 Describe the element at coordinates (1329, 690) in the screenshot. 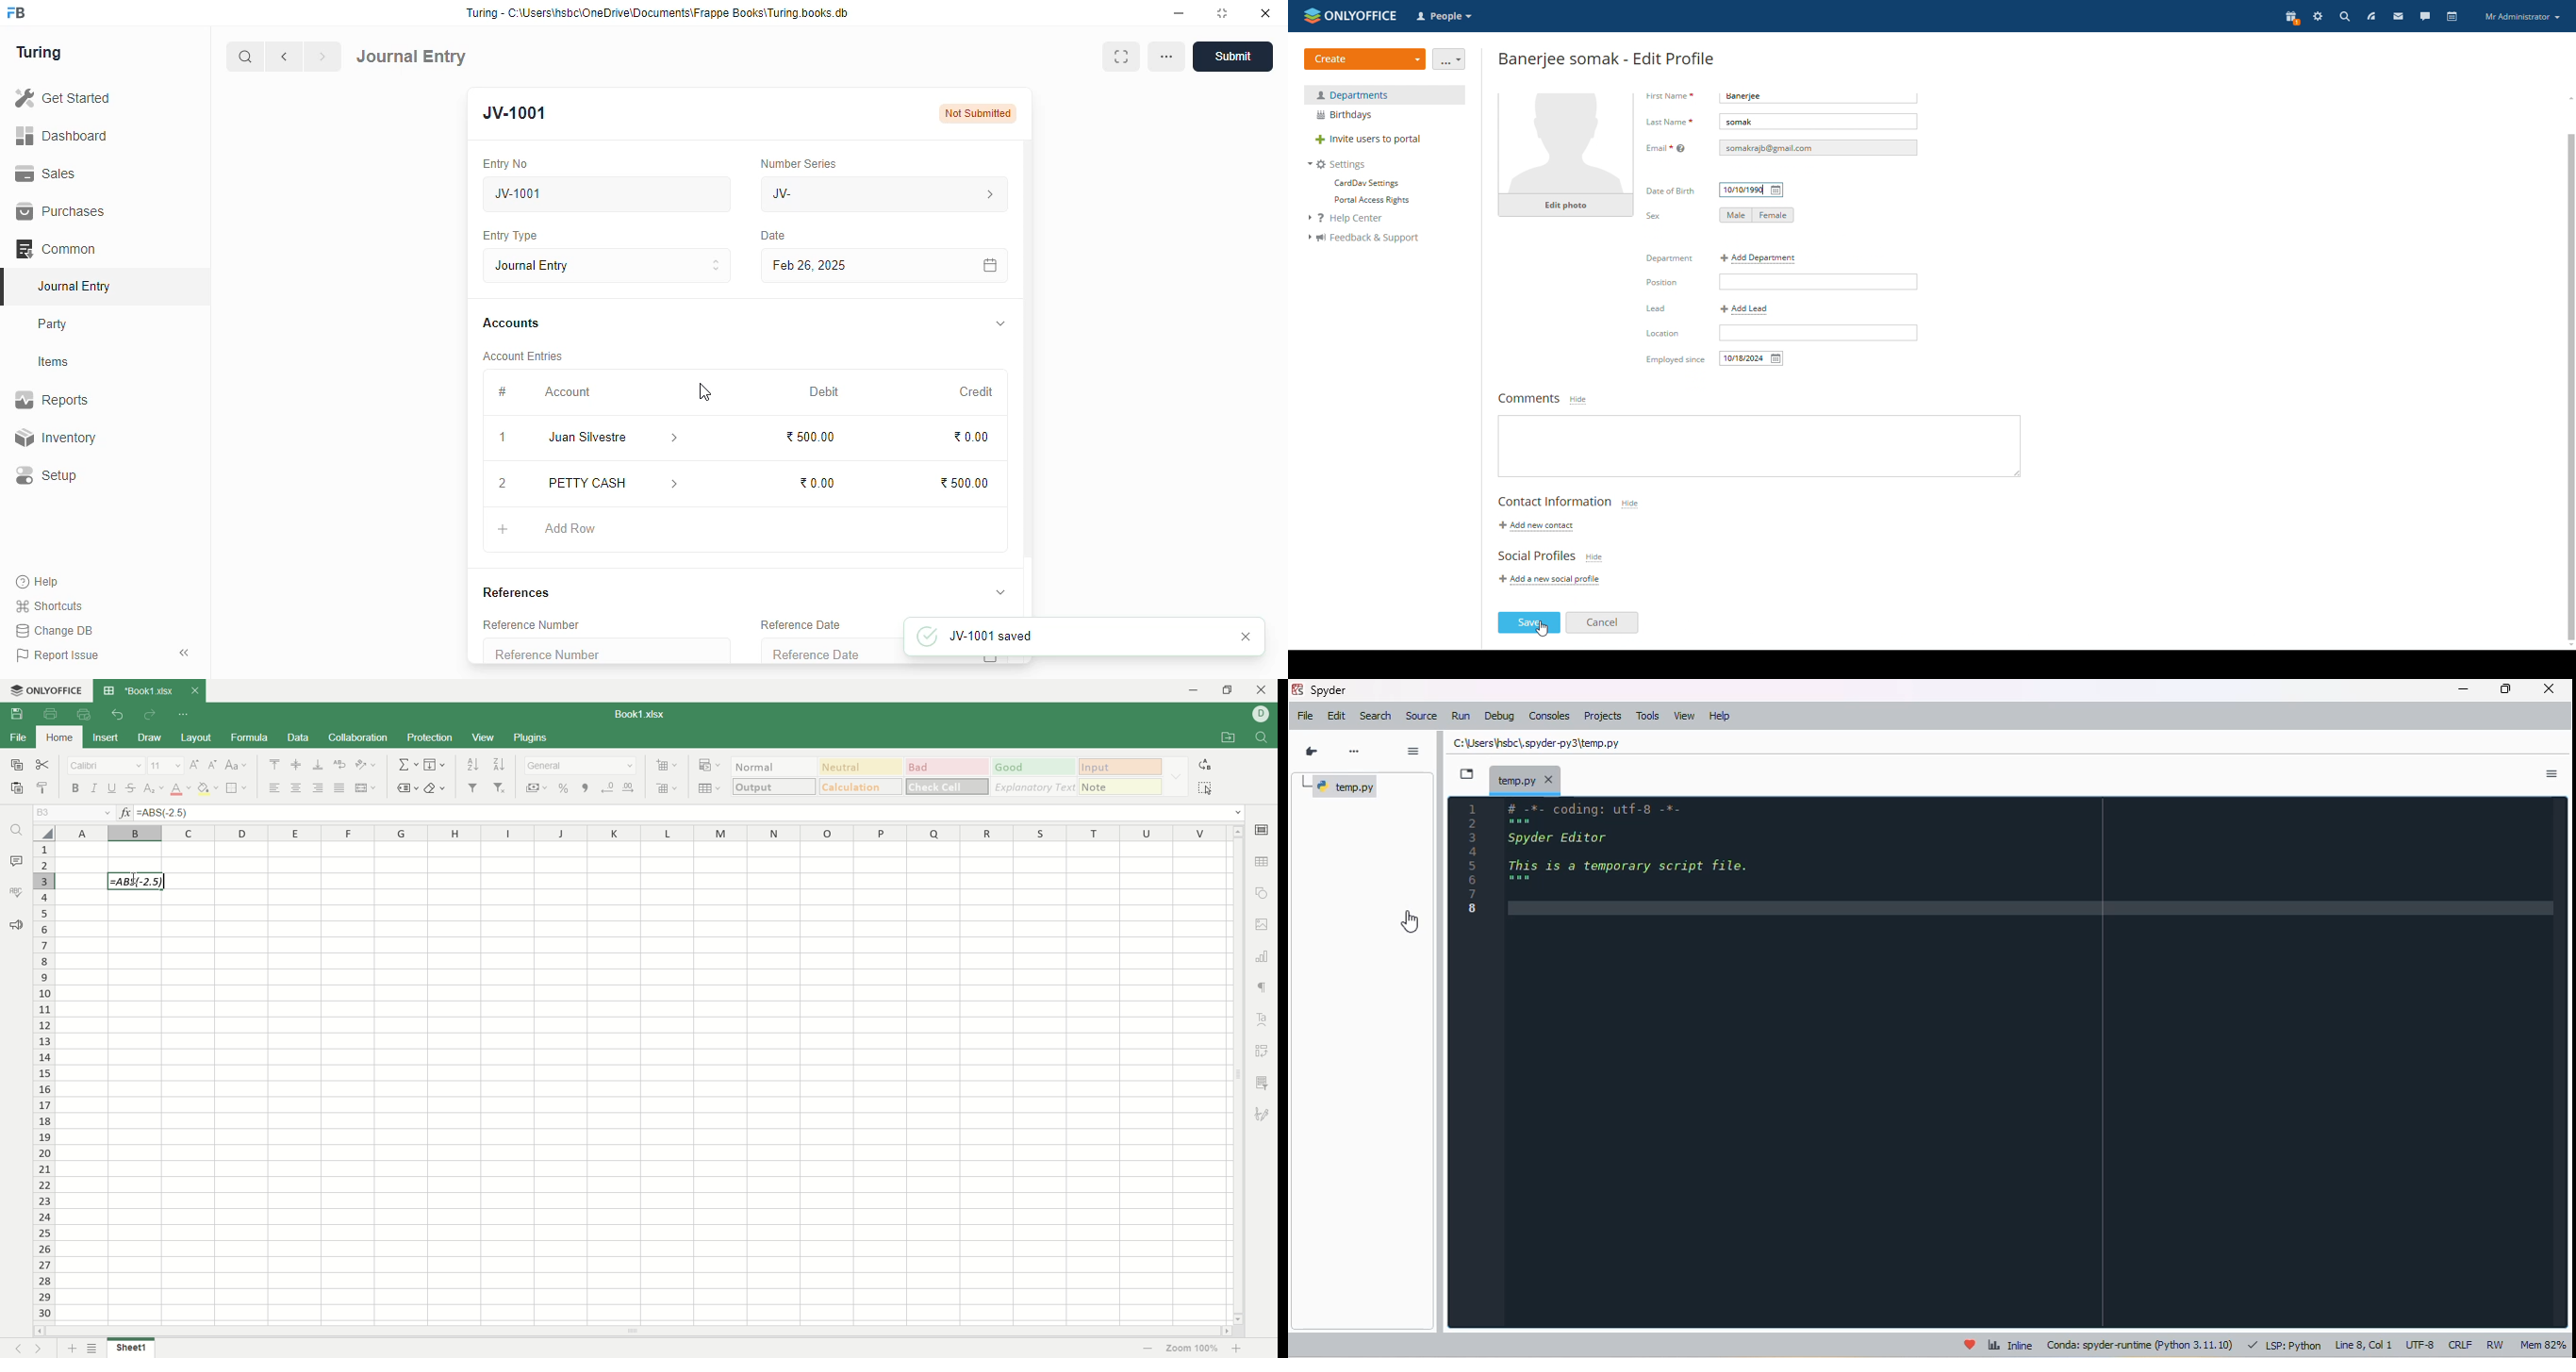

I see `spyder` at that location.